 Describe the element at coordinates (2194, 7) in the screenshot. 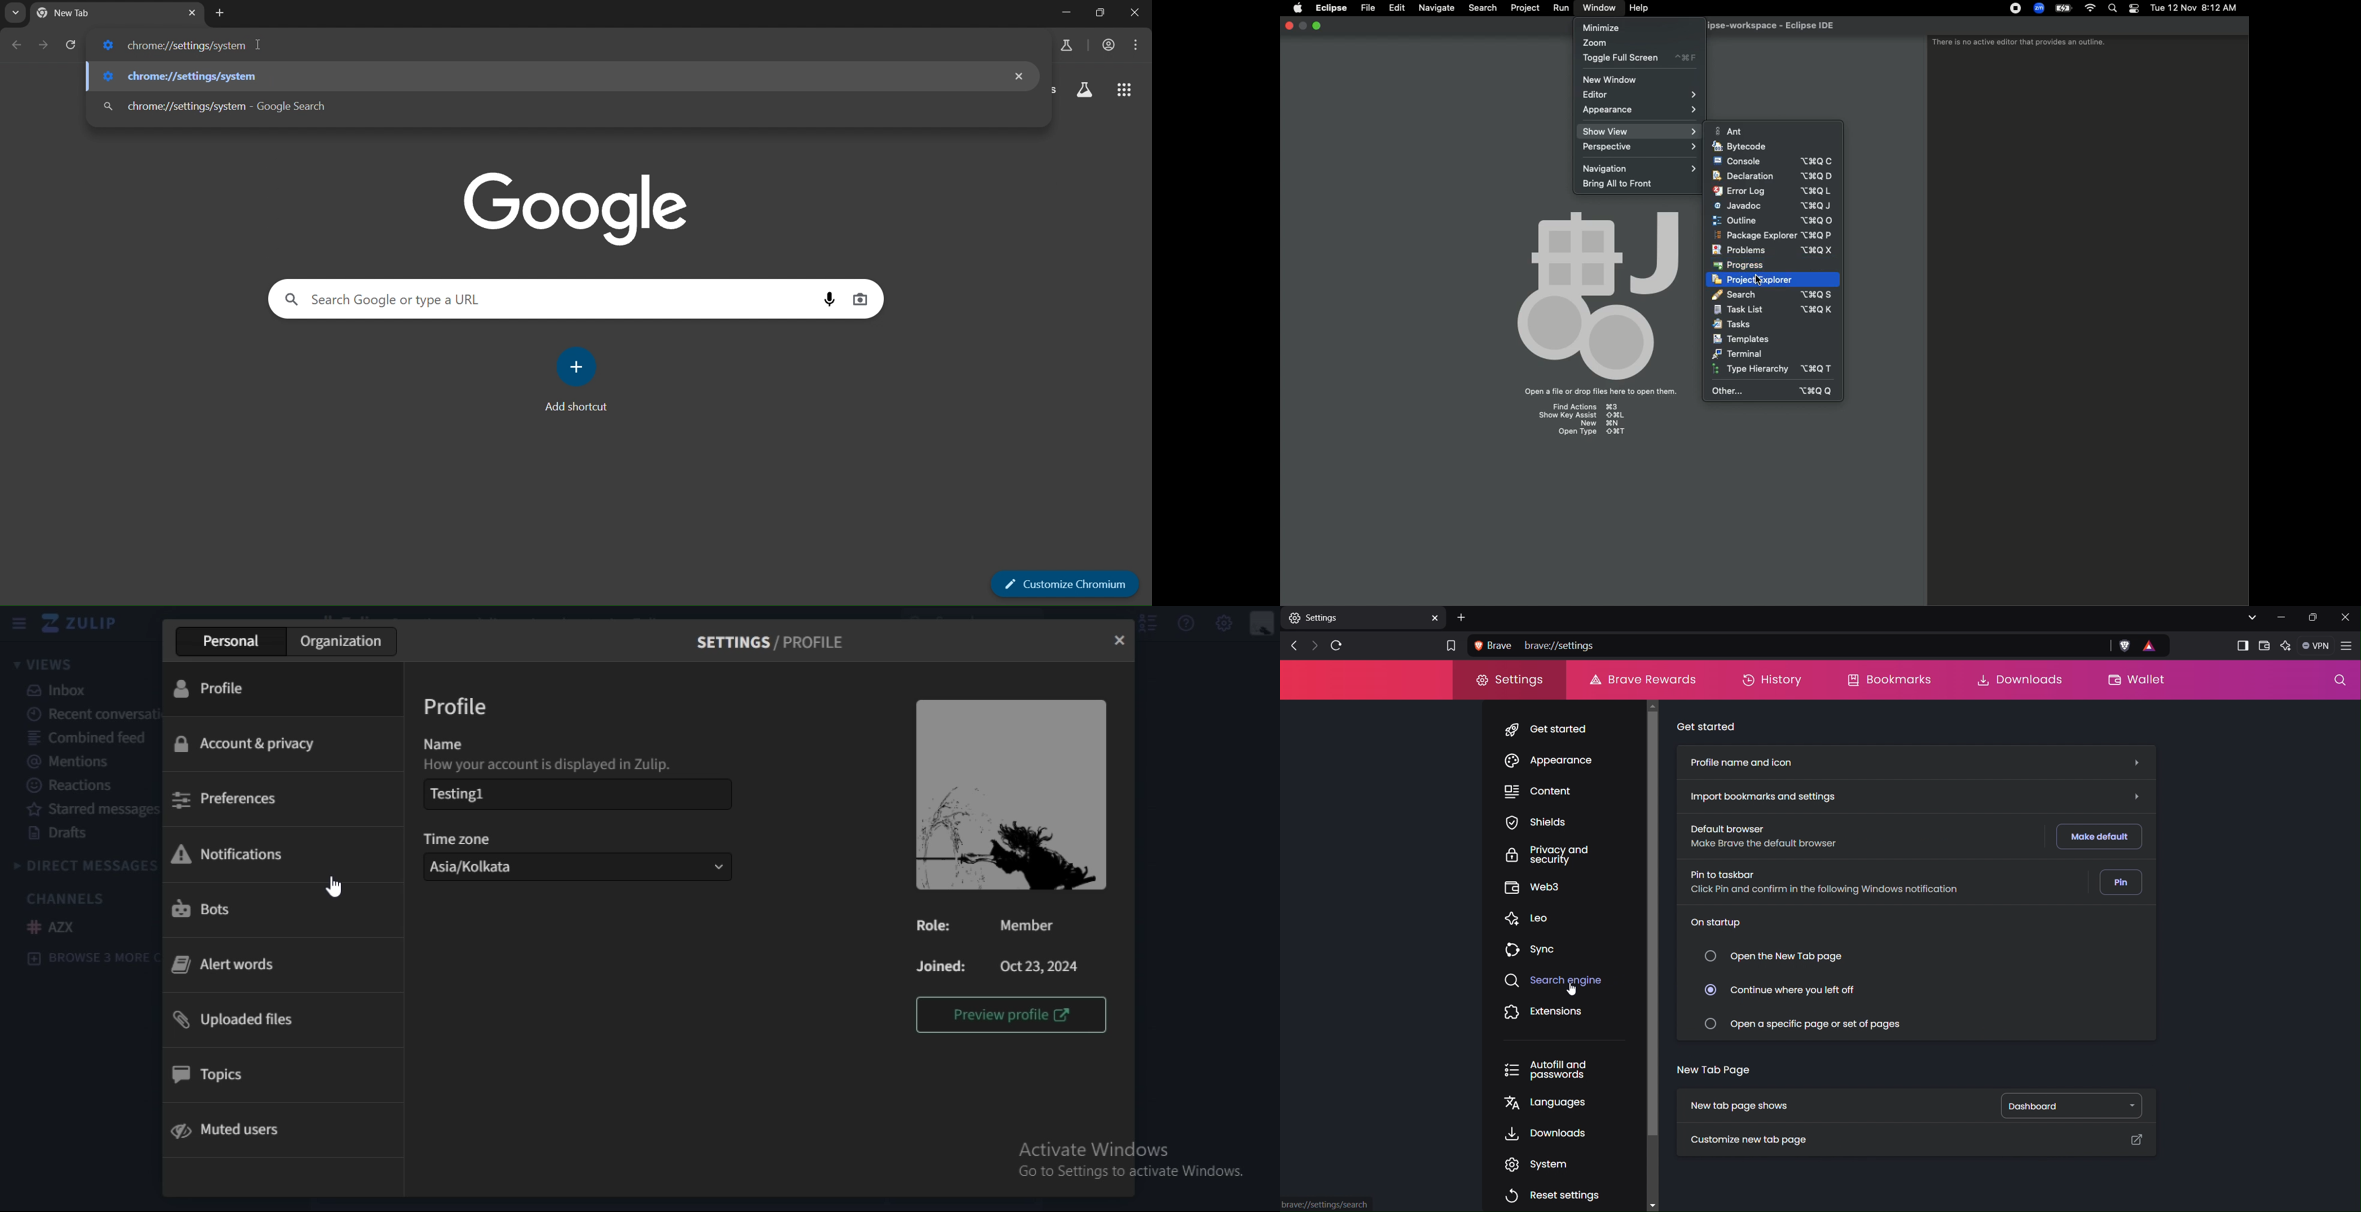

I see `Date/time` at that location.